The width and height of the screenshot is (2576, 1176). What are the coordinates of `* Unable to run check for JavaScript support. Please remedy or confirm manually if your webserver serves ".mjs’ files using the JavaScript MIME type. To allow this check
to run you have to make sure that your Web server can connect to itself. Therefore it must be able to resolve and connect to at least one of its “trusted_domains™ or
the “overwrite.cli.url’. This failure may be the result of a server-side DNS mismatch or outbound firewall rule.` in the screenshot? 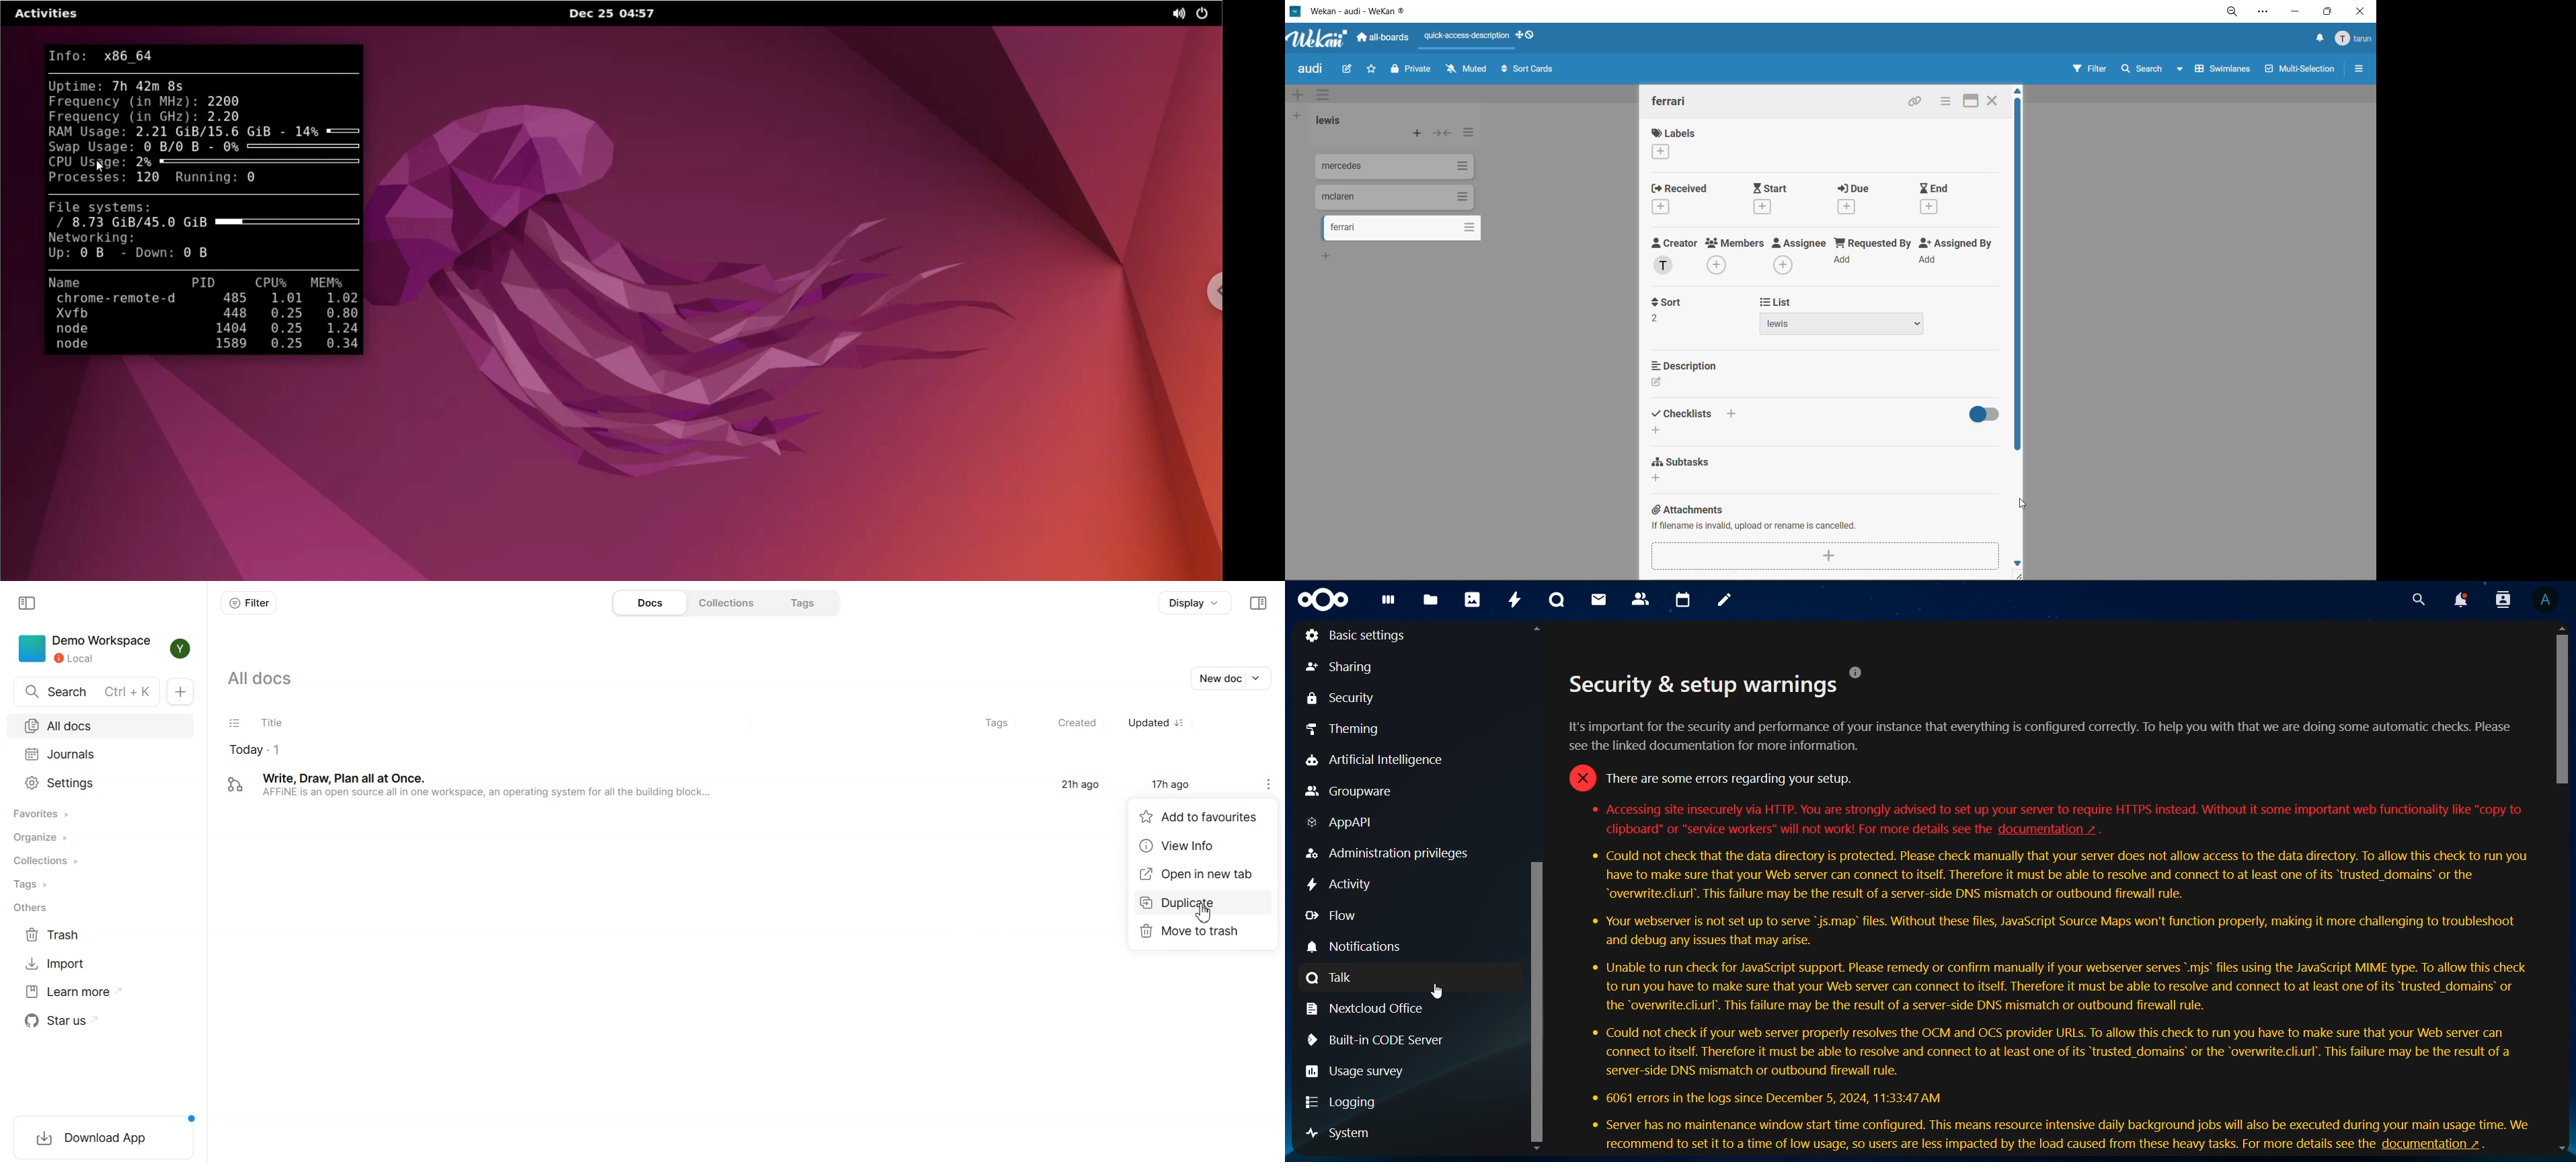 It's located at (2063, 988).